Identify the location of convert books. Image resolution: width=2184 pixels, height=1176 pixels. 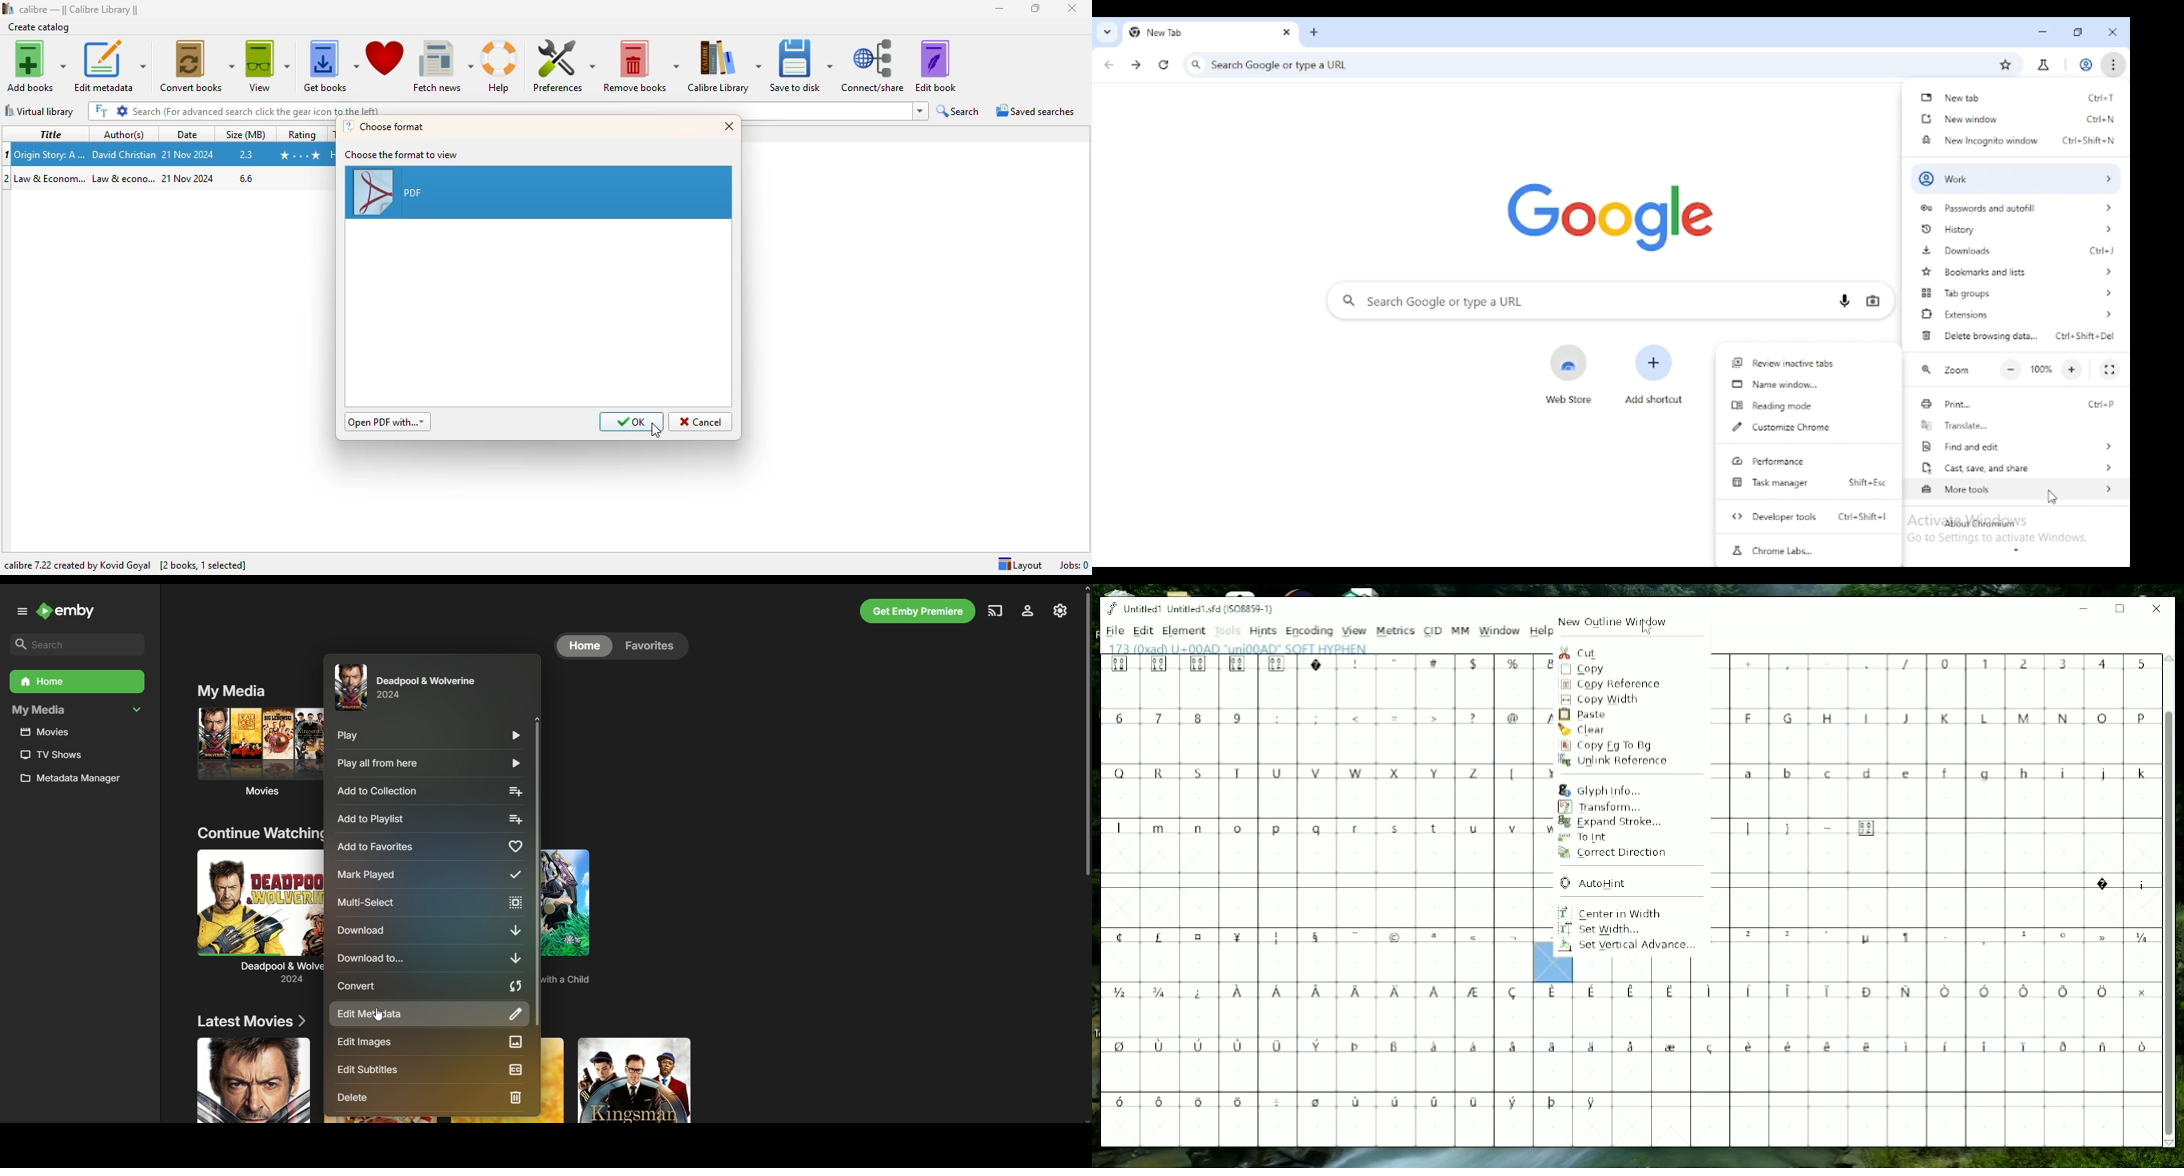
(197, 66).